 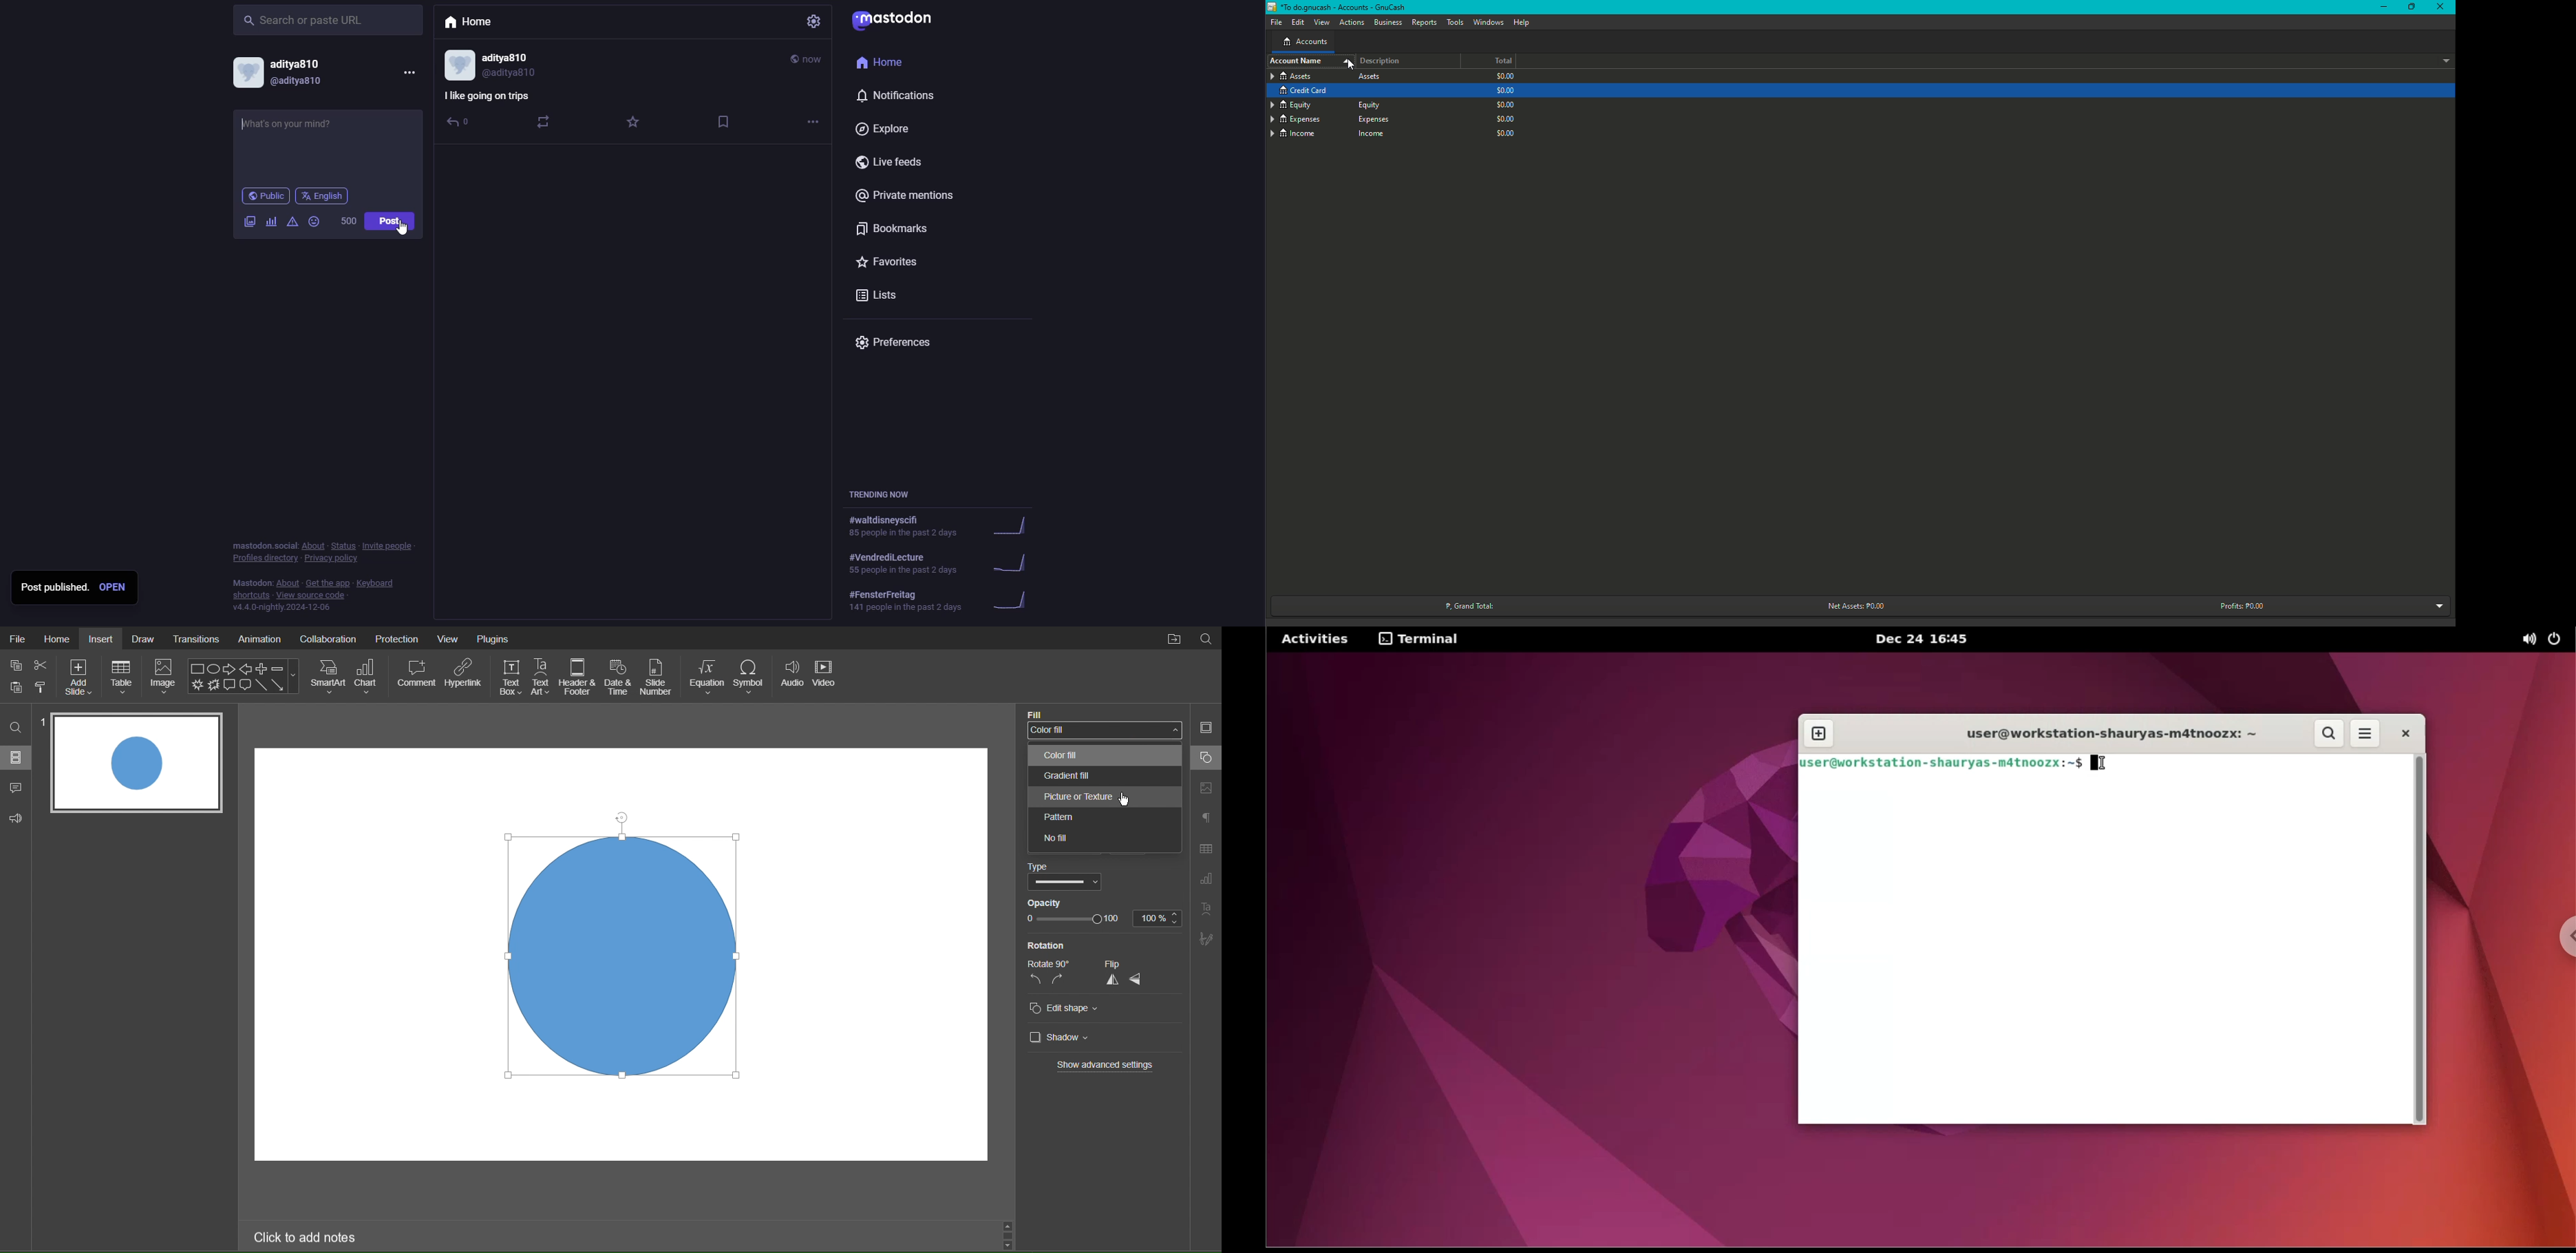 I want to click on lists, so click(x=885, y=296).